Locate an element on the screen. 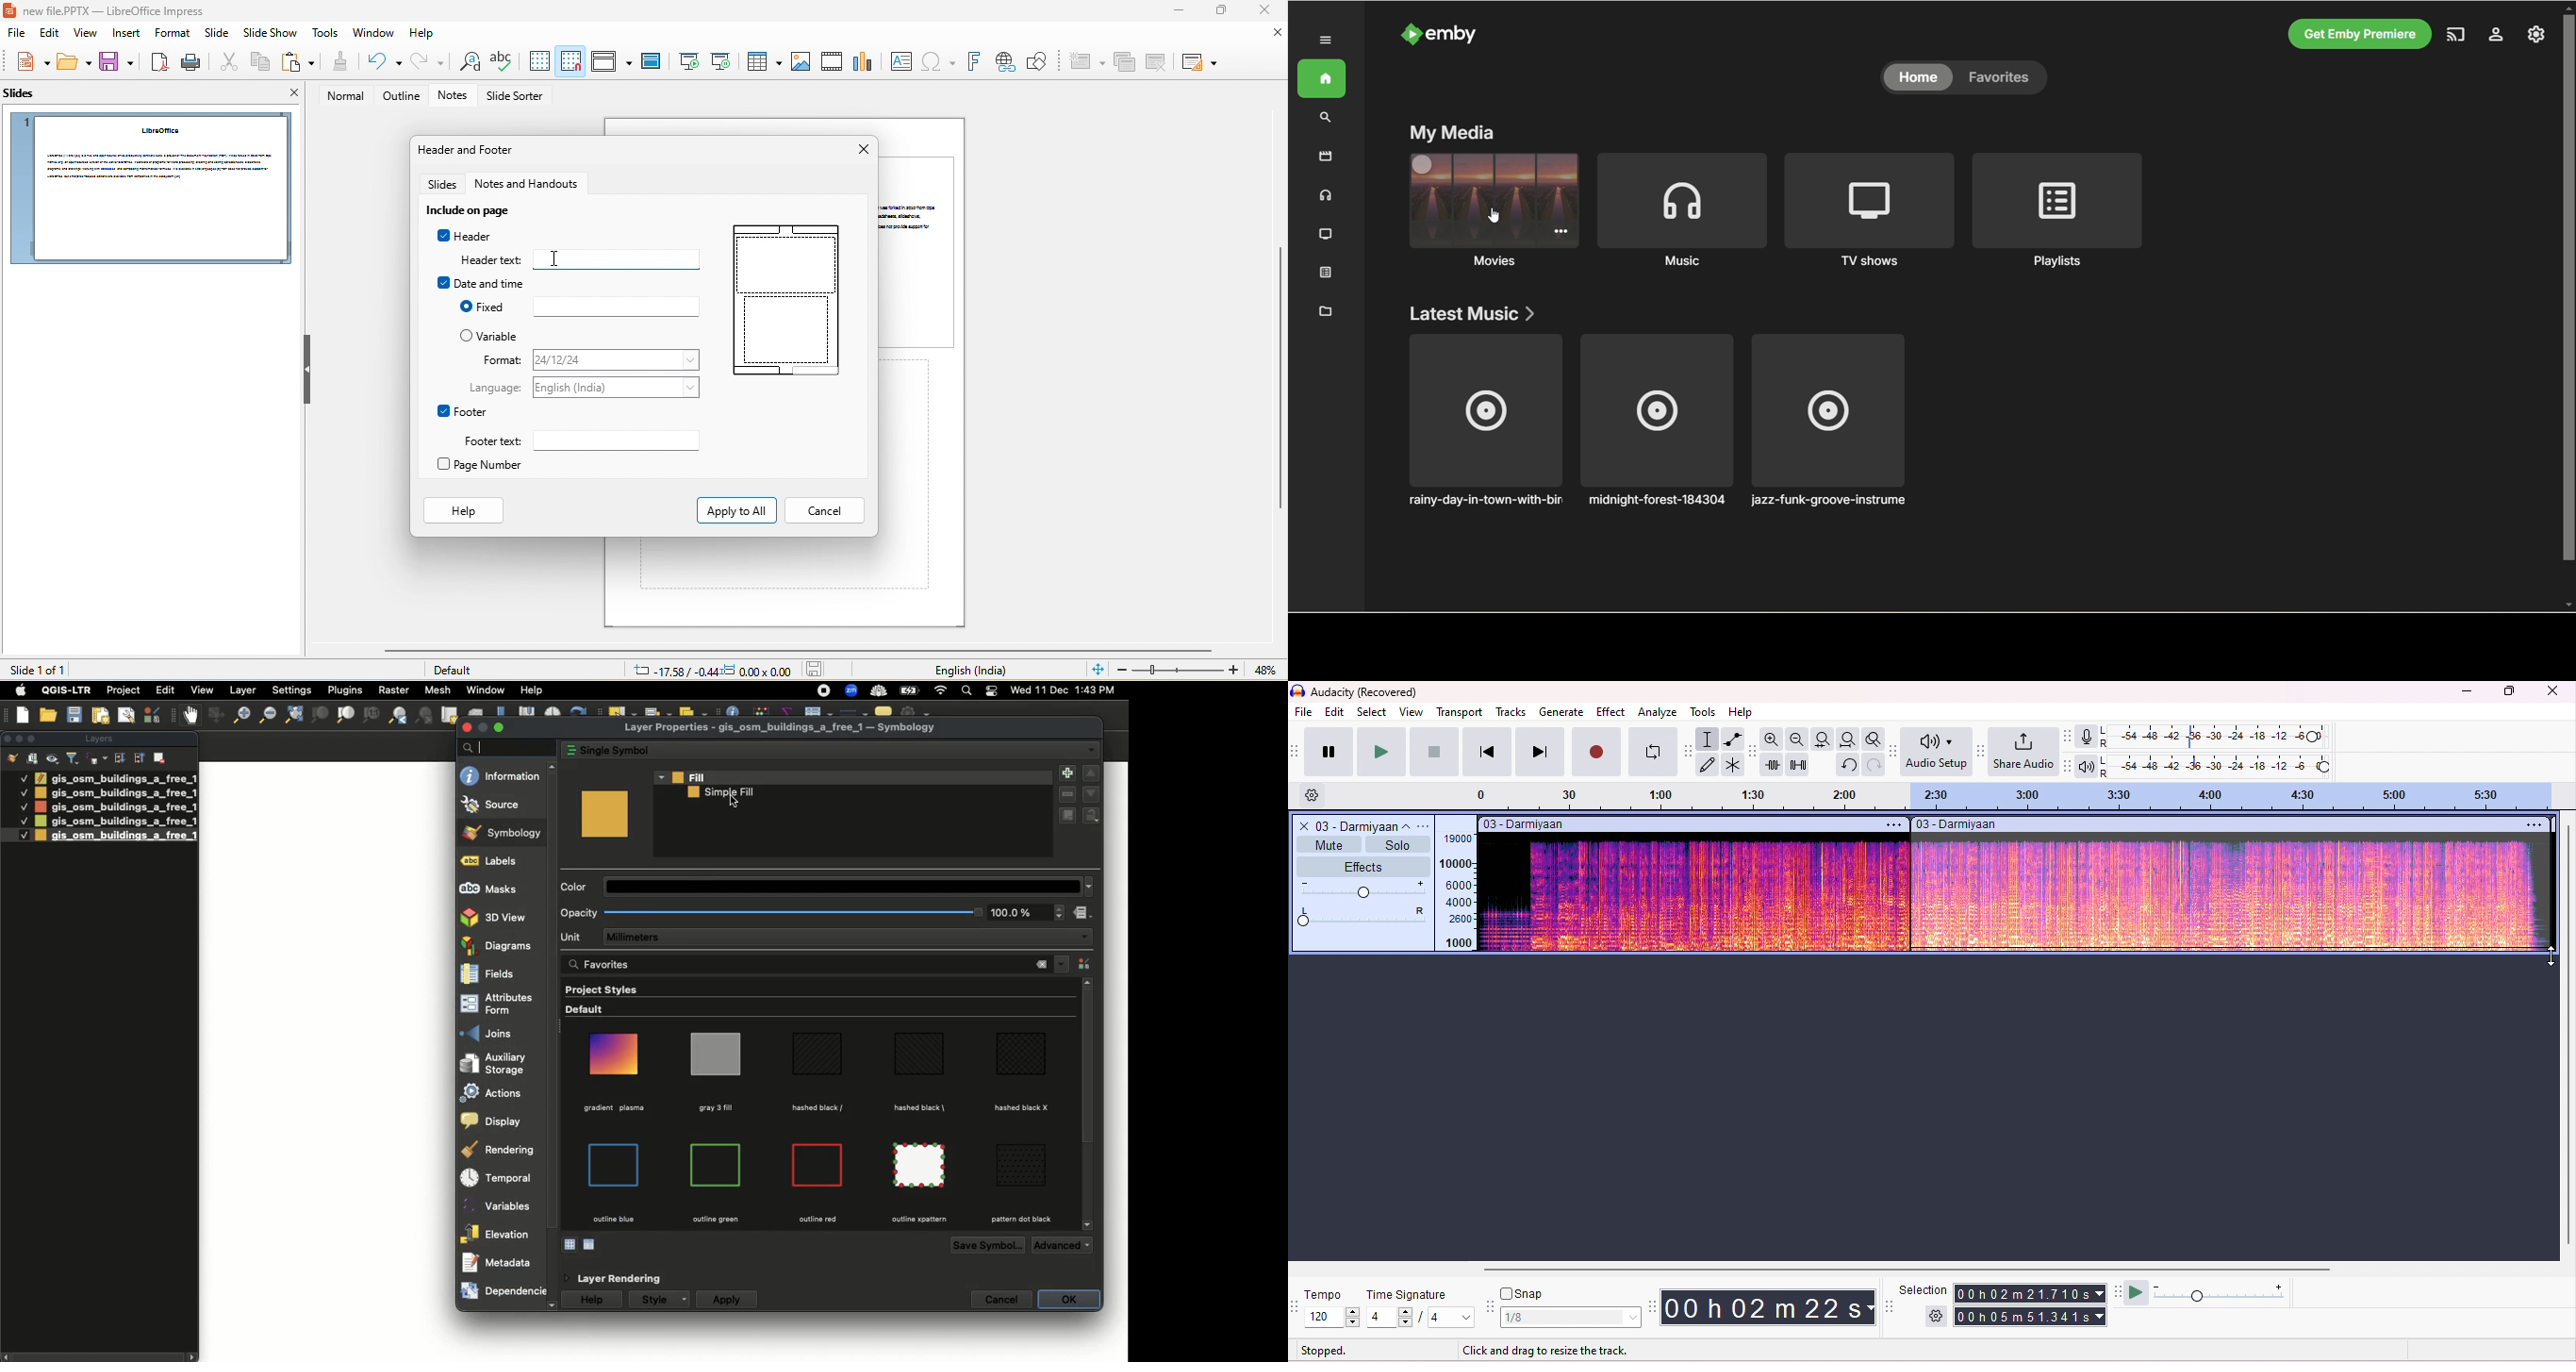 This screenshot has height=1372, width=2576. play at speed/ play at speed once is located at coordinates (2138, 1293).